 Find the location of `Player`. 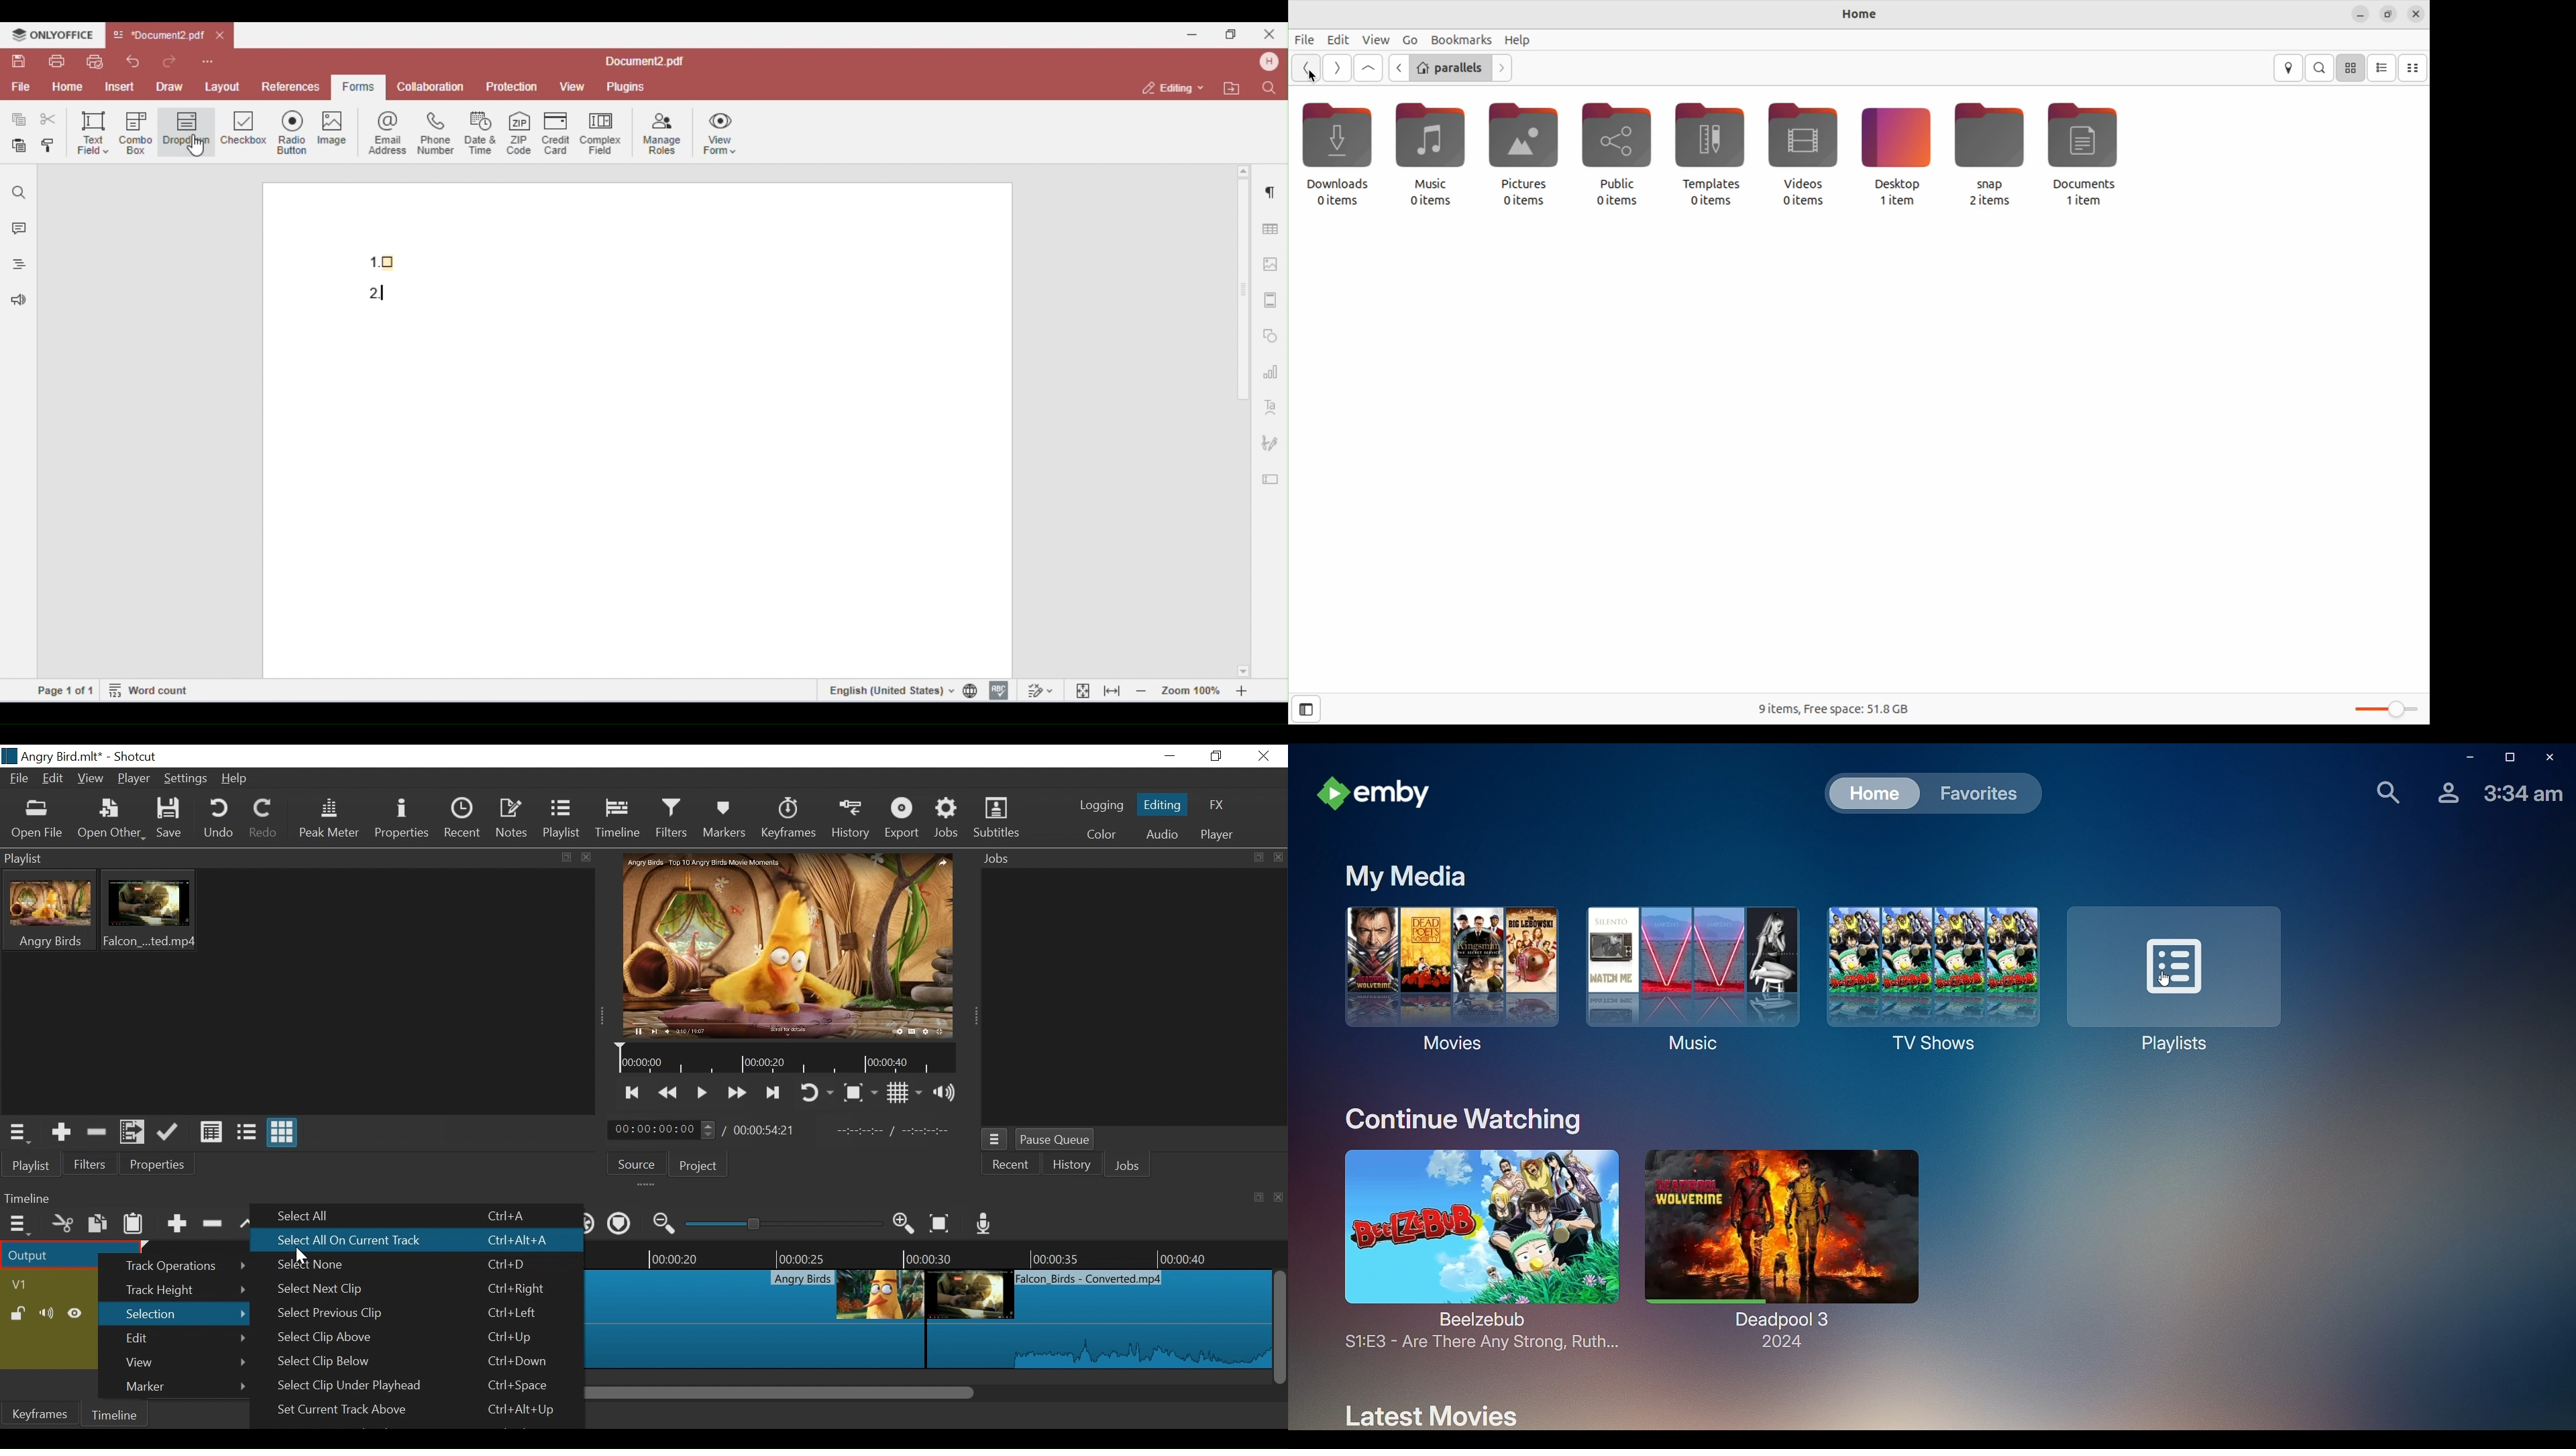

Player is located at coordinates (1219, 835).